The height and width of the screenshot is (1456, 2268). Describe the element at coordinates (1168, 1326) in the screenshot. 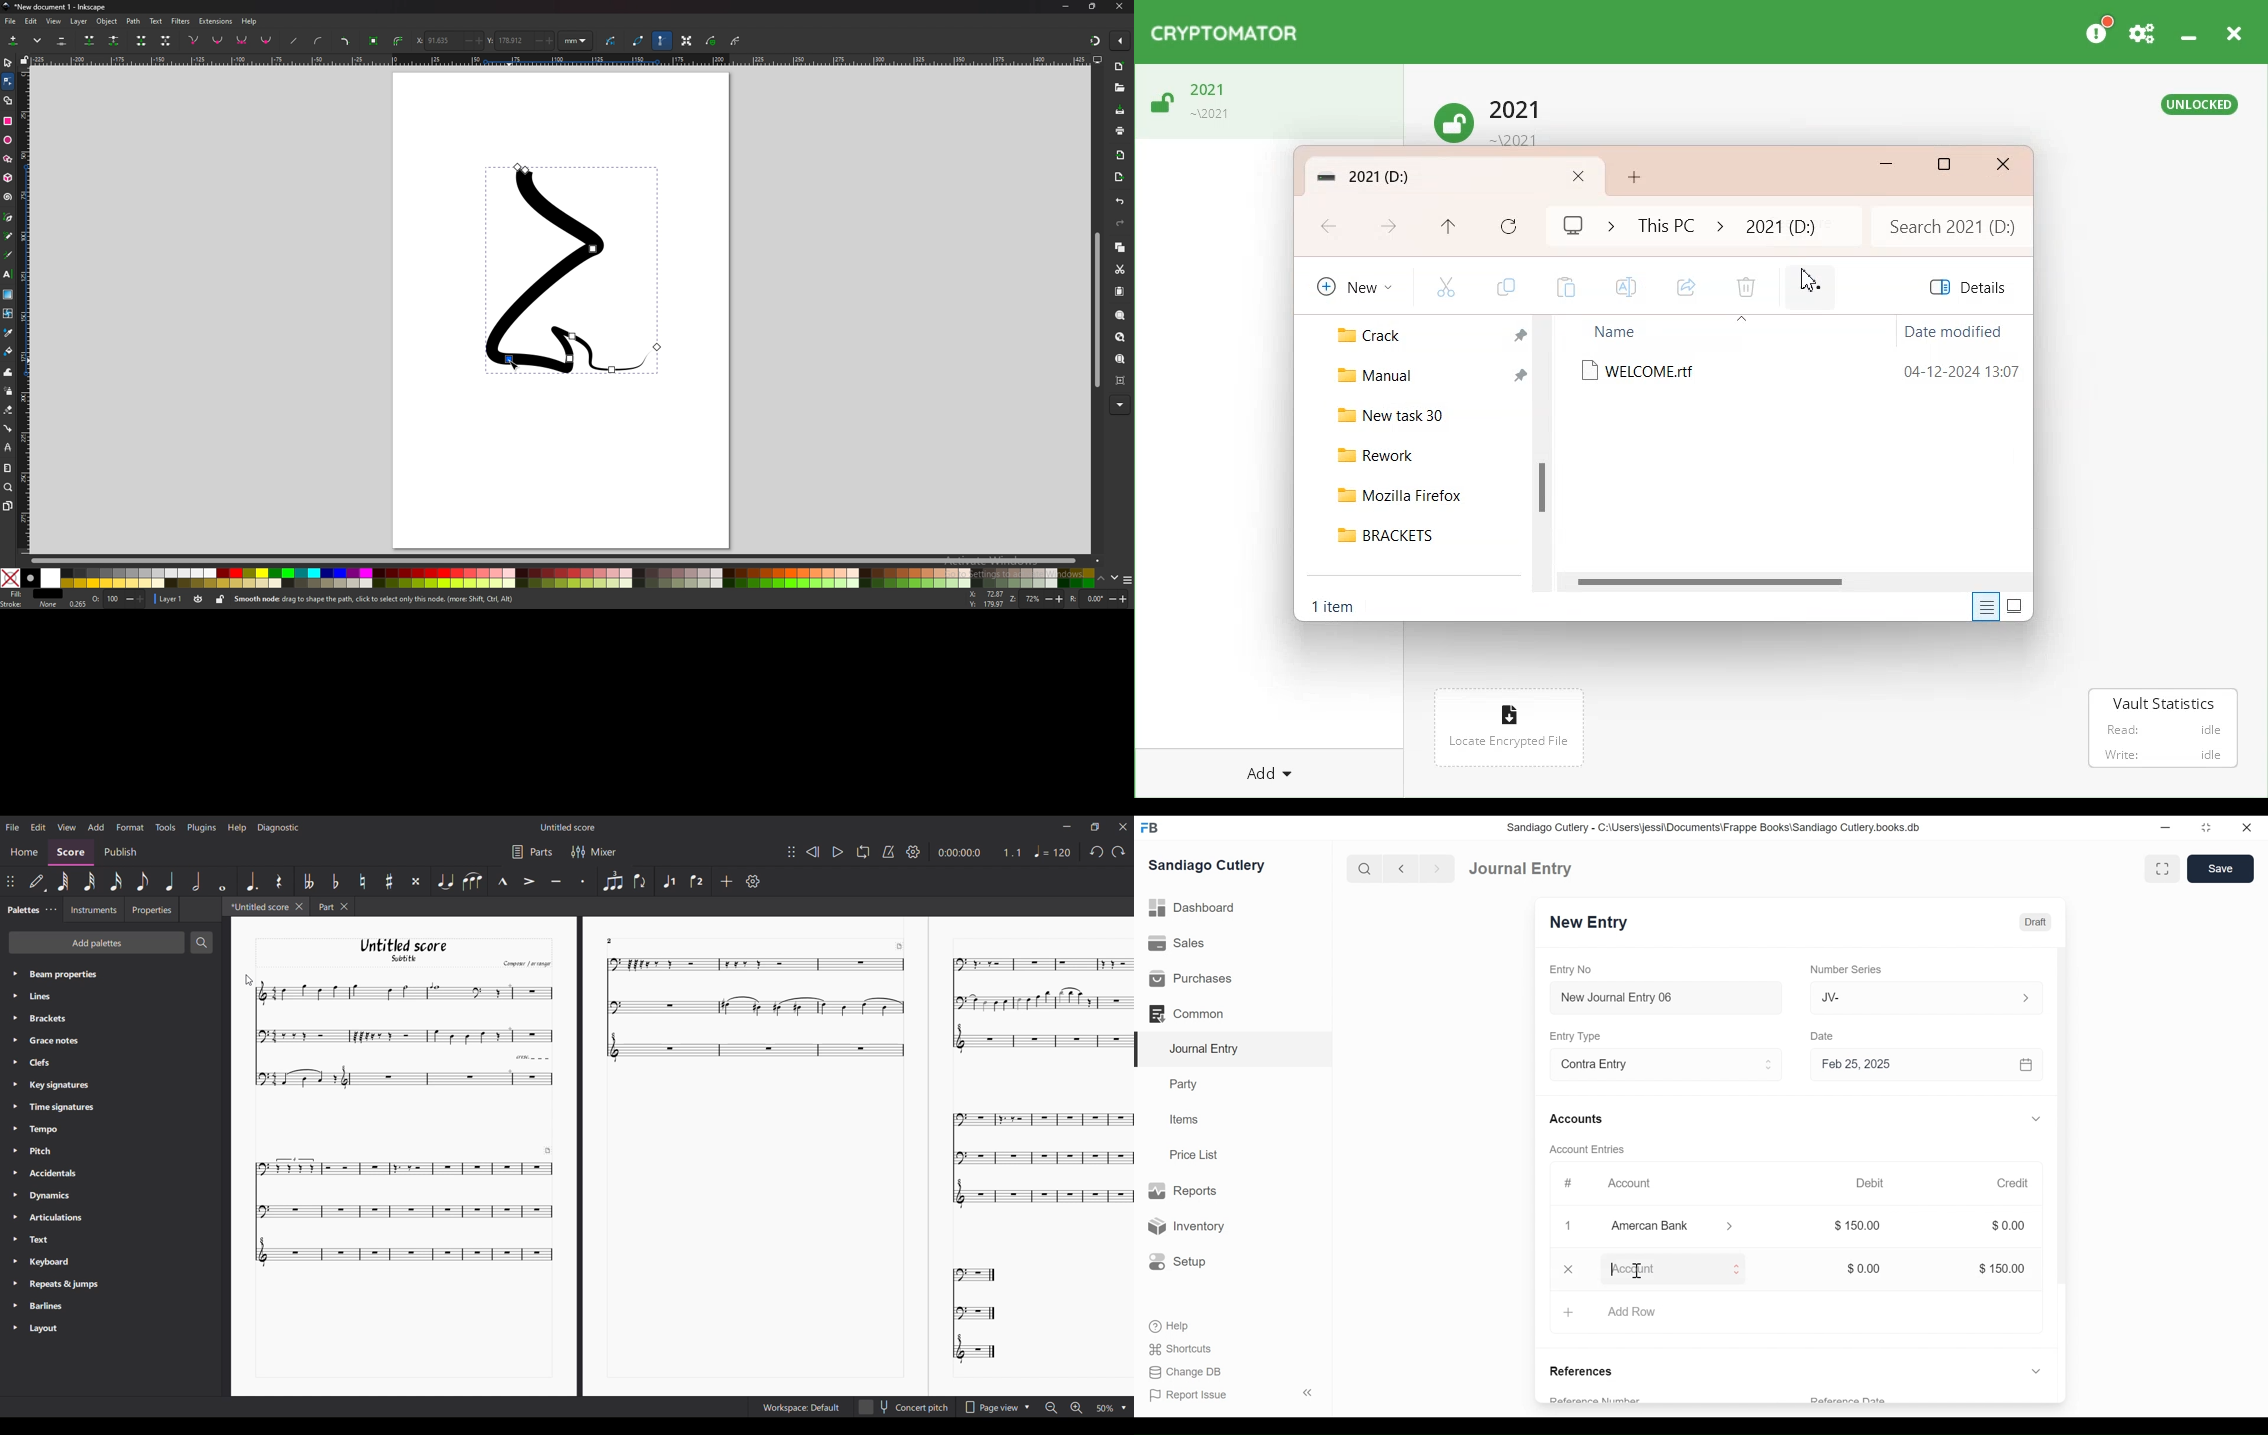

I see `Help` at that location.